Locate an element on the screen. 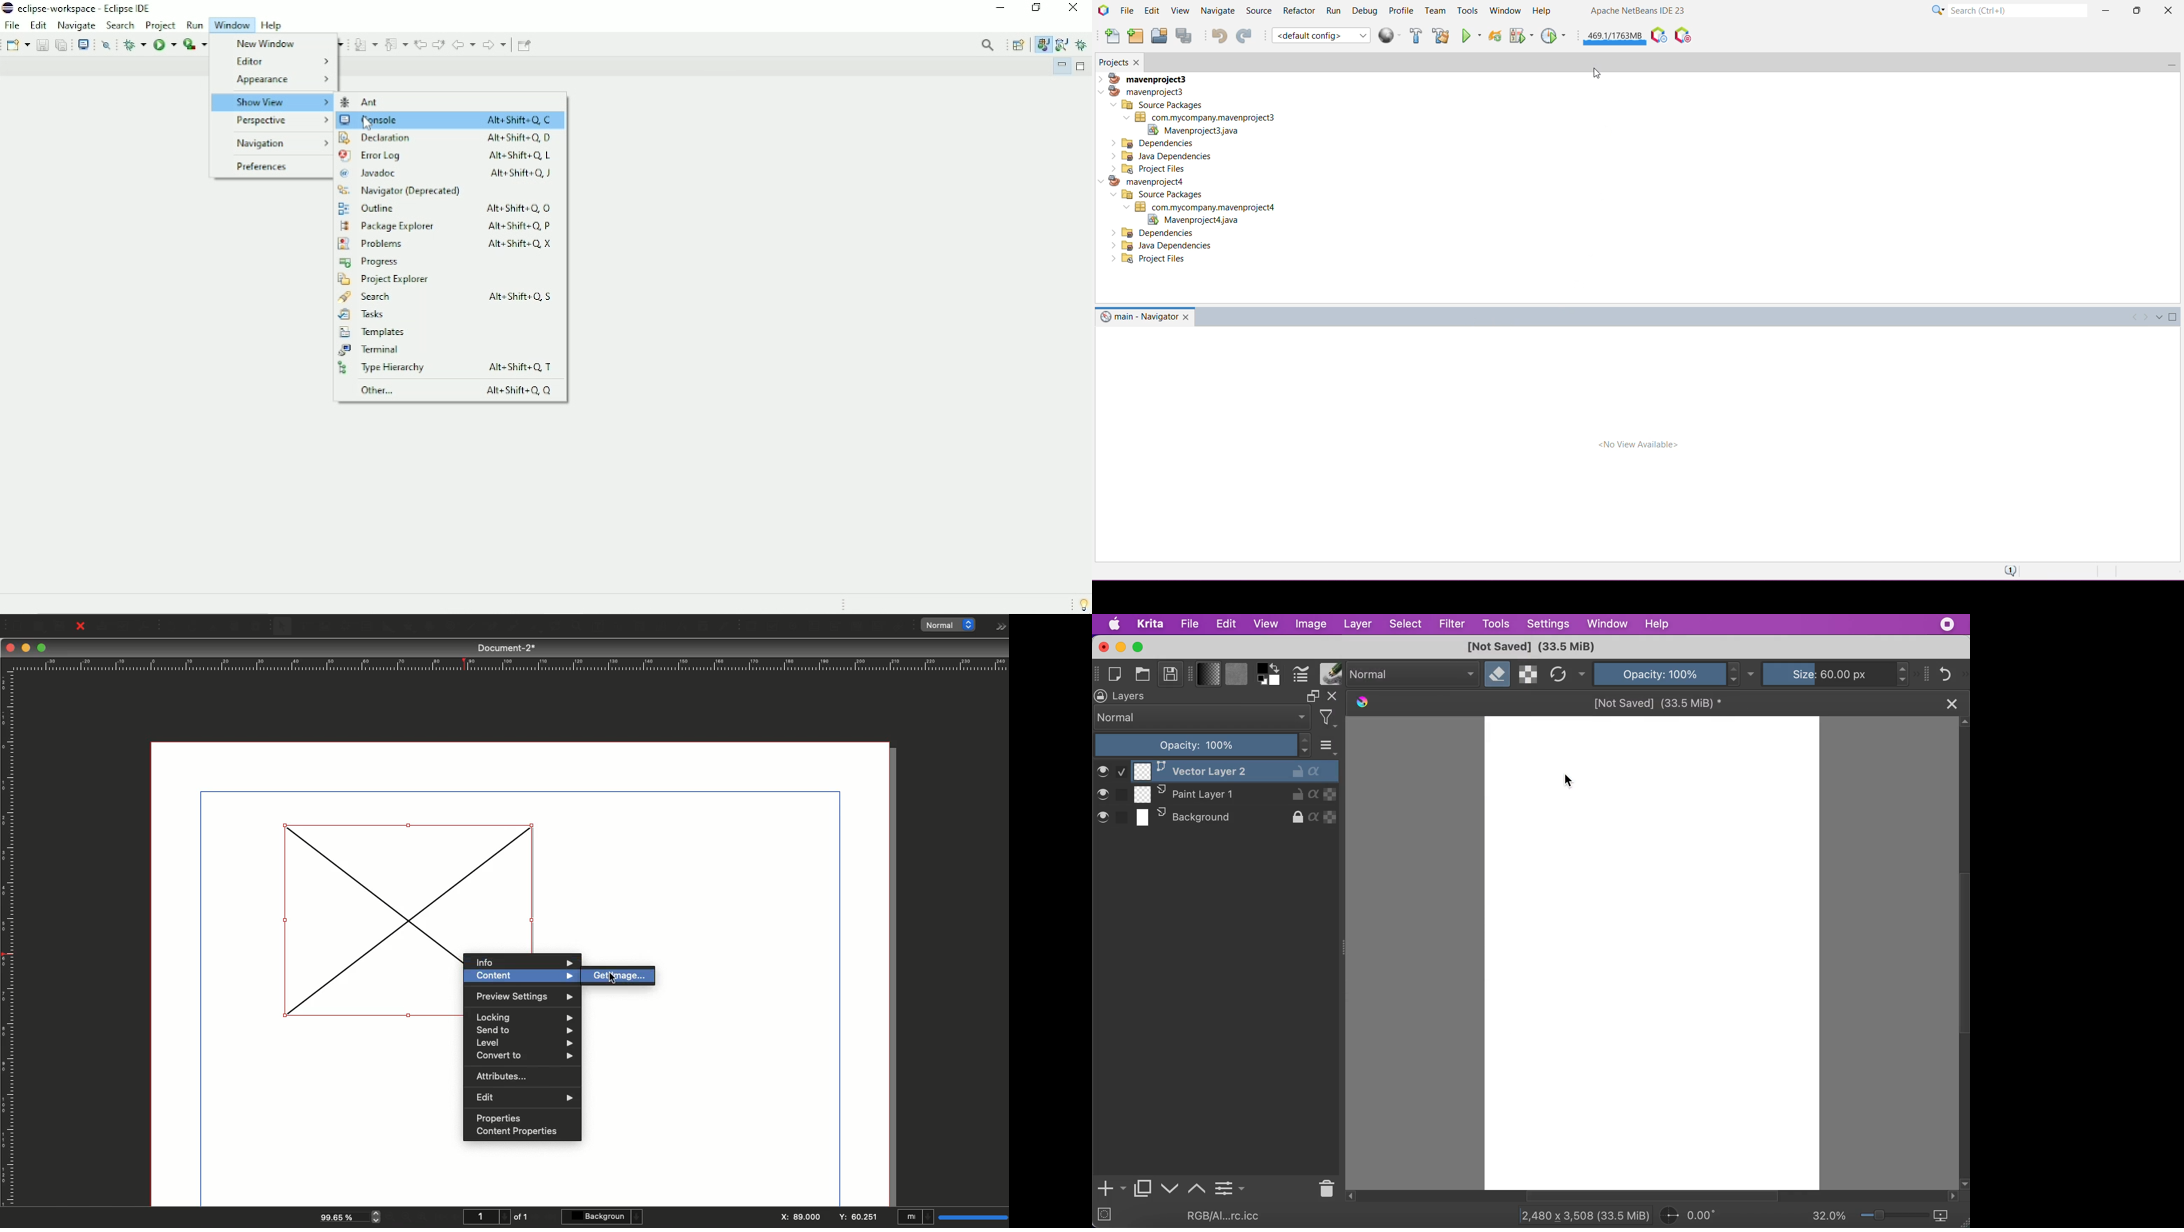  [not saved] (33.5 MiB) is located at coordinates (1658, 702).